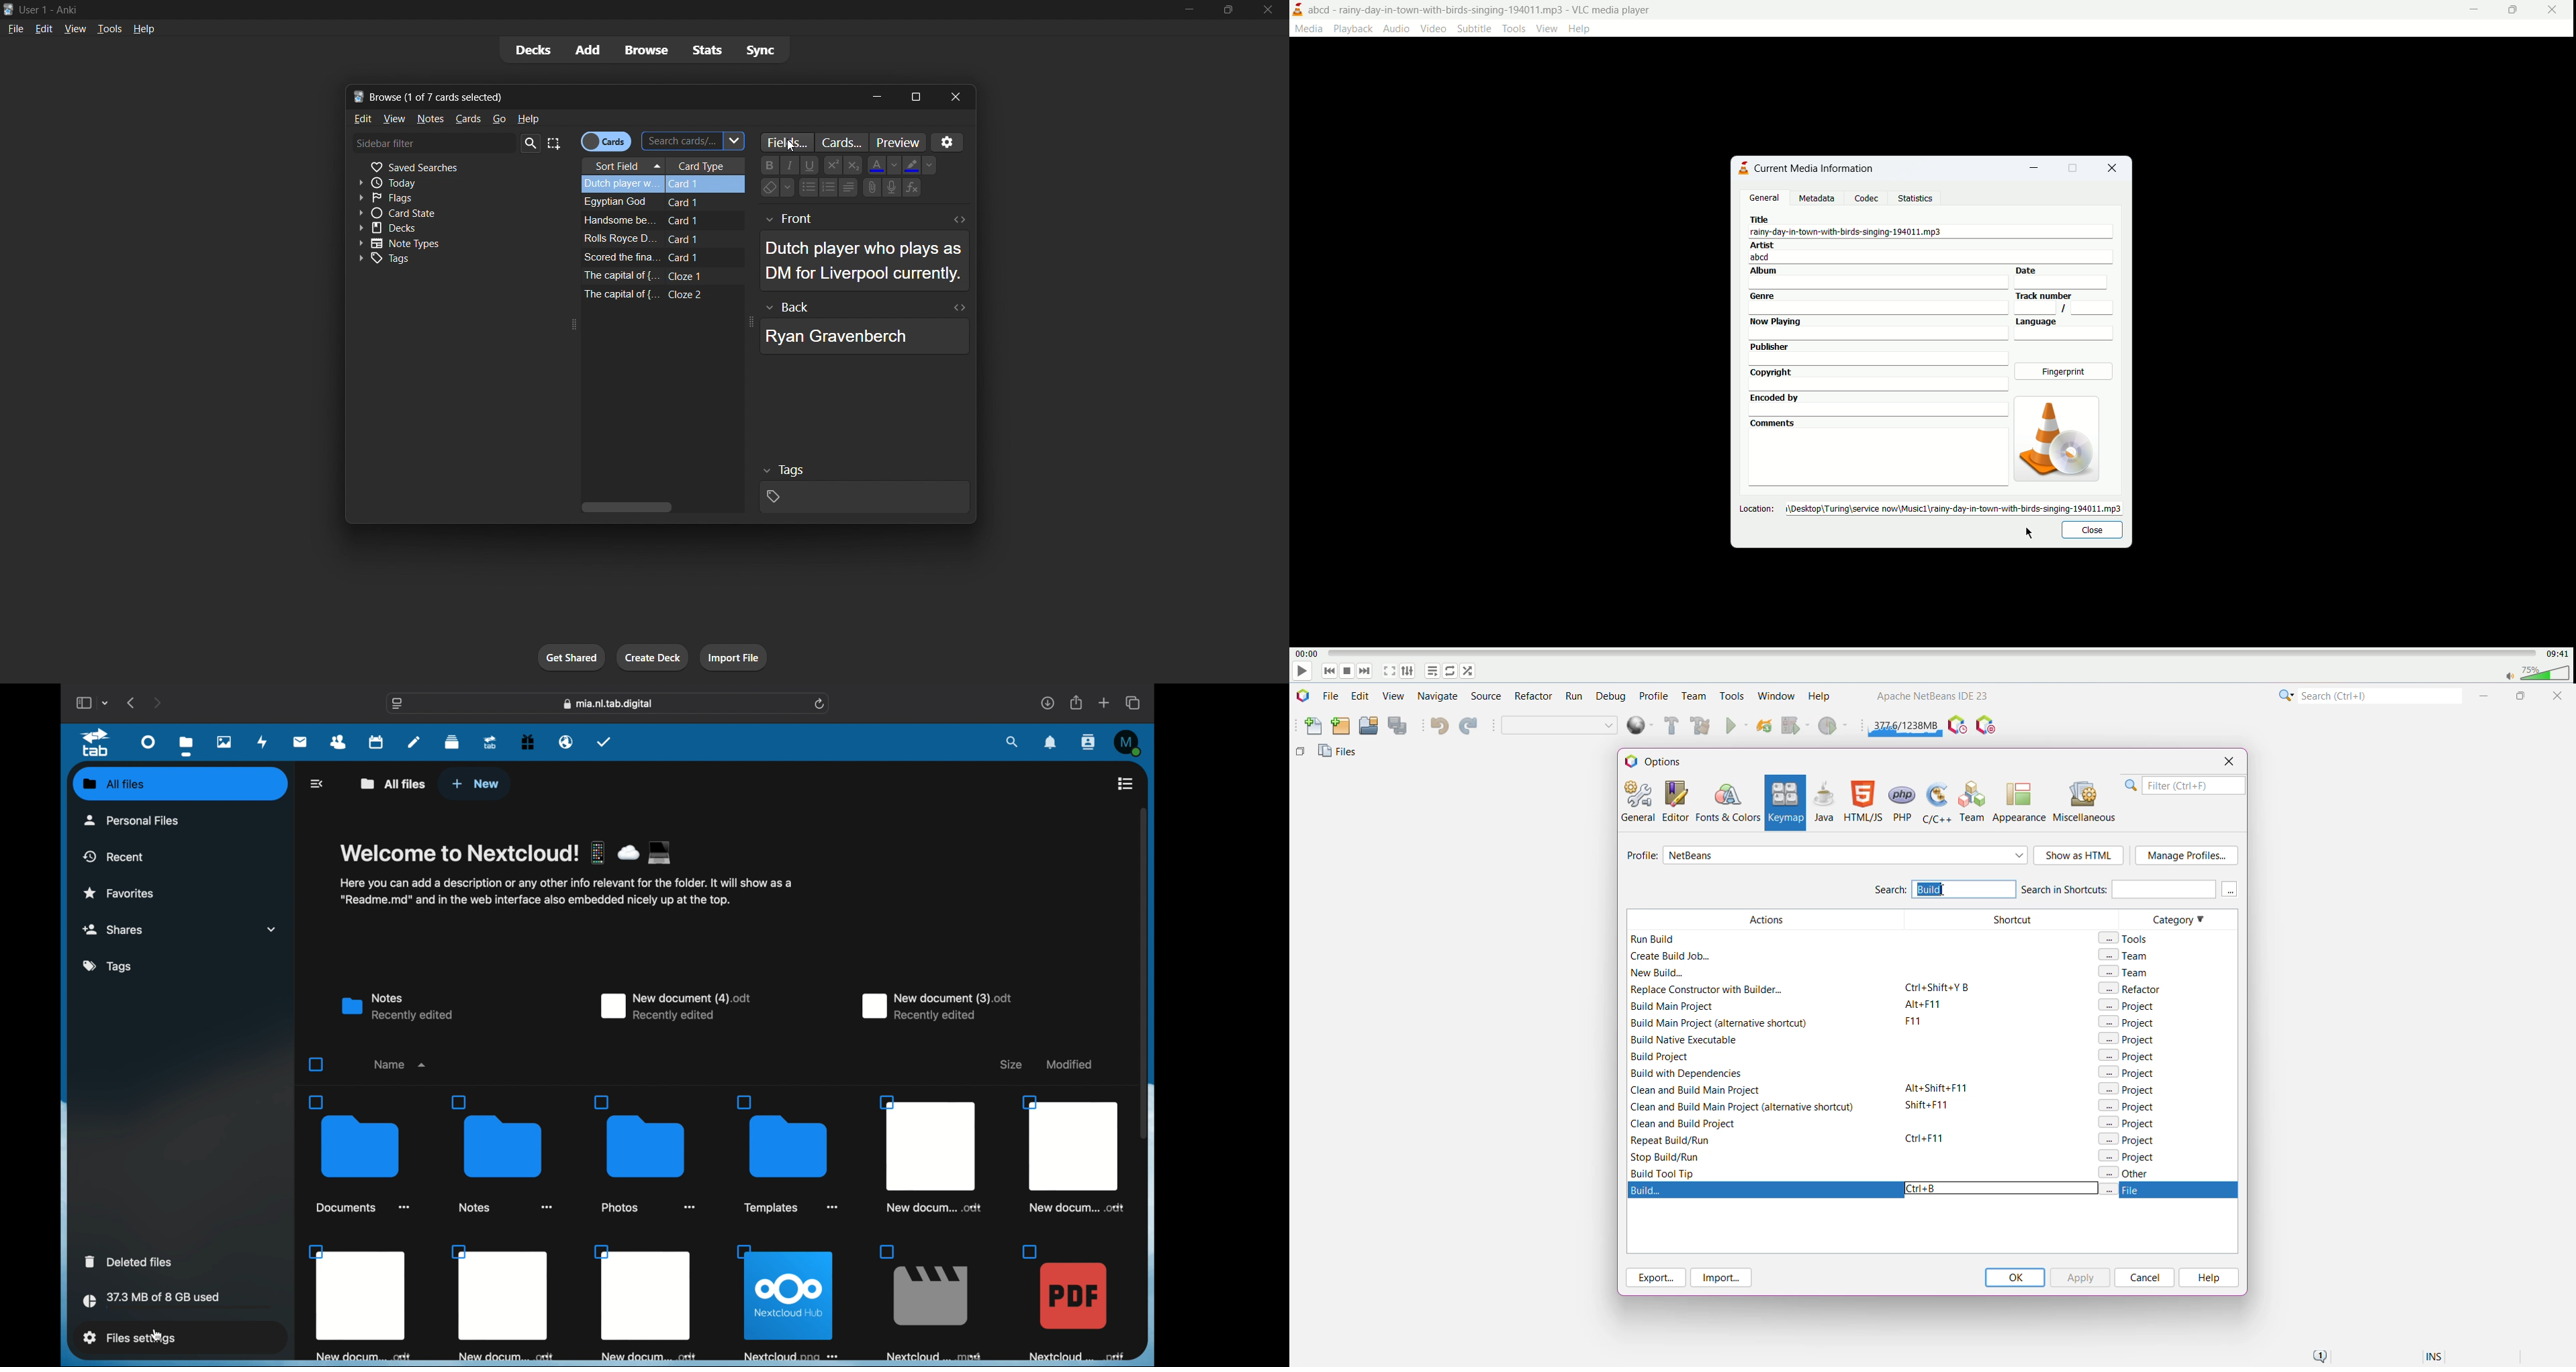  Describe the element at coordinates (2117, 168) in the screenshot. I see `close` at that location.